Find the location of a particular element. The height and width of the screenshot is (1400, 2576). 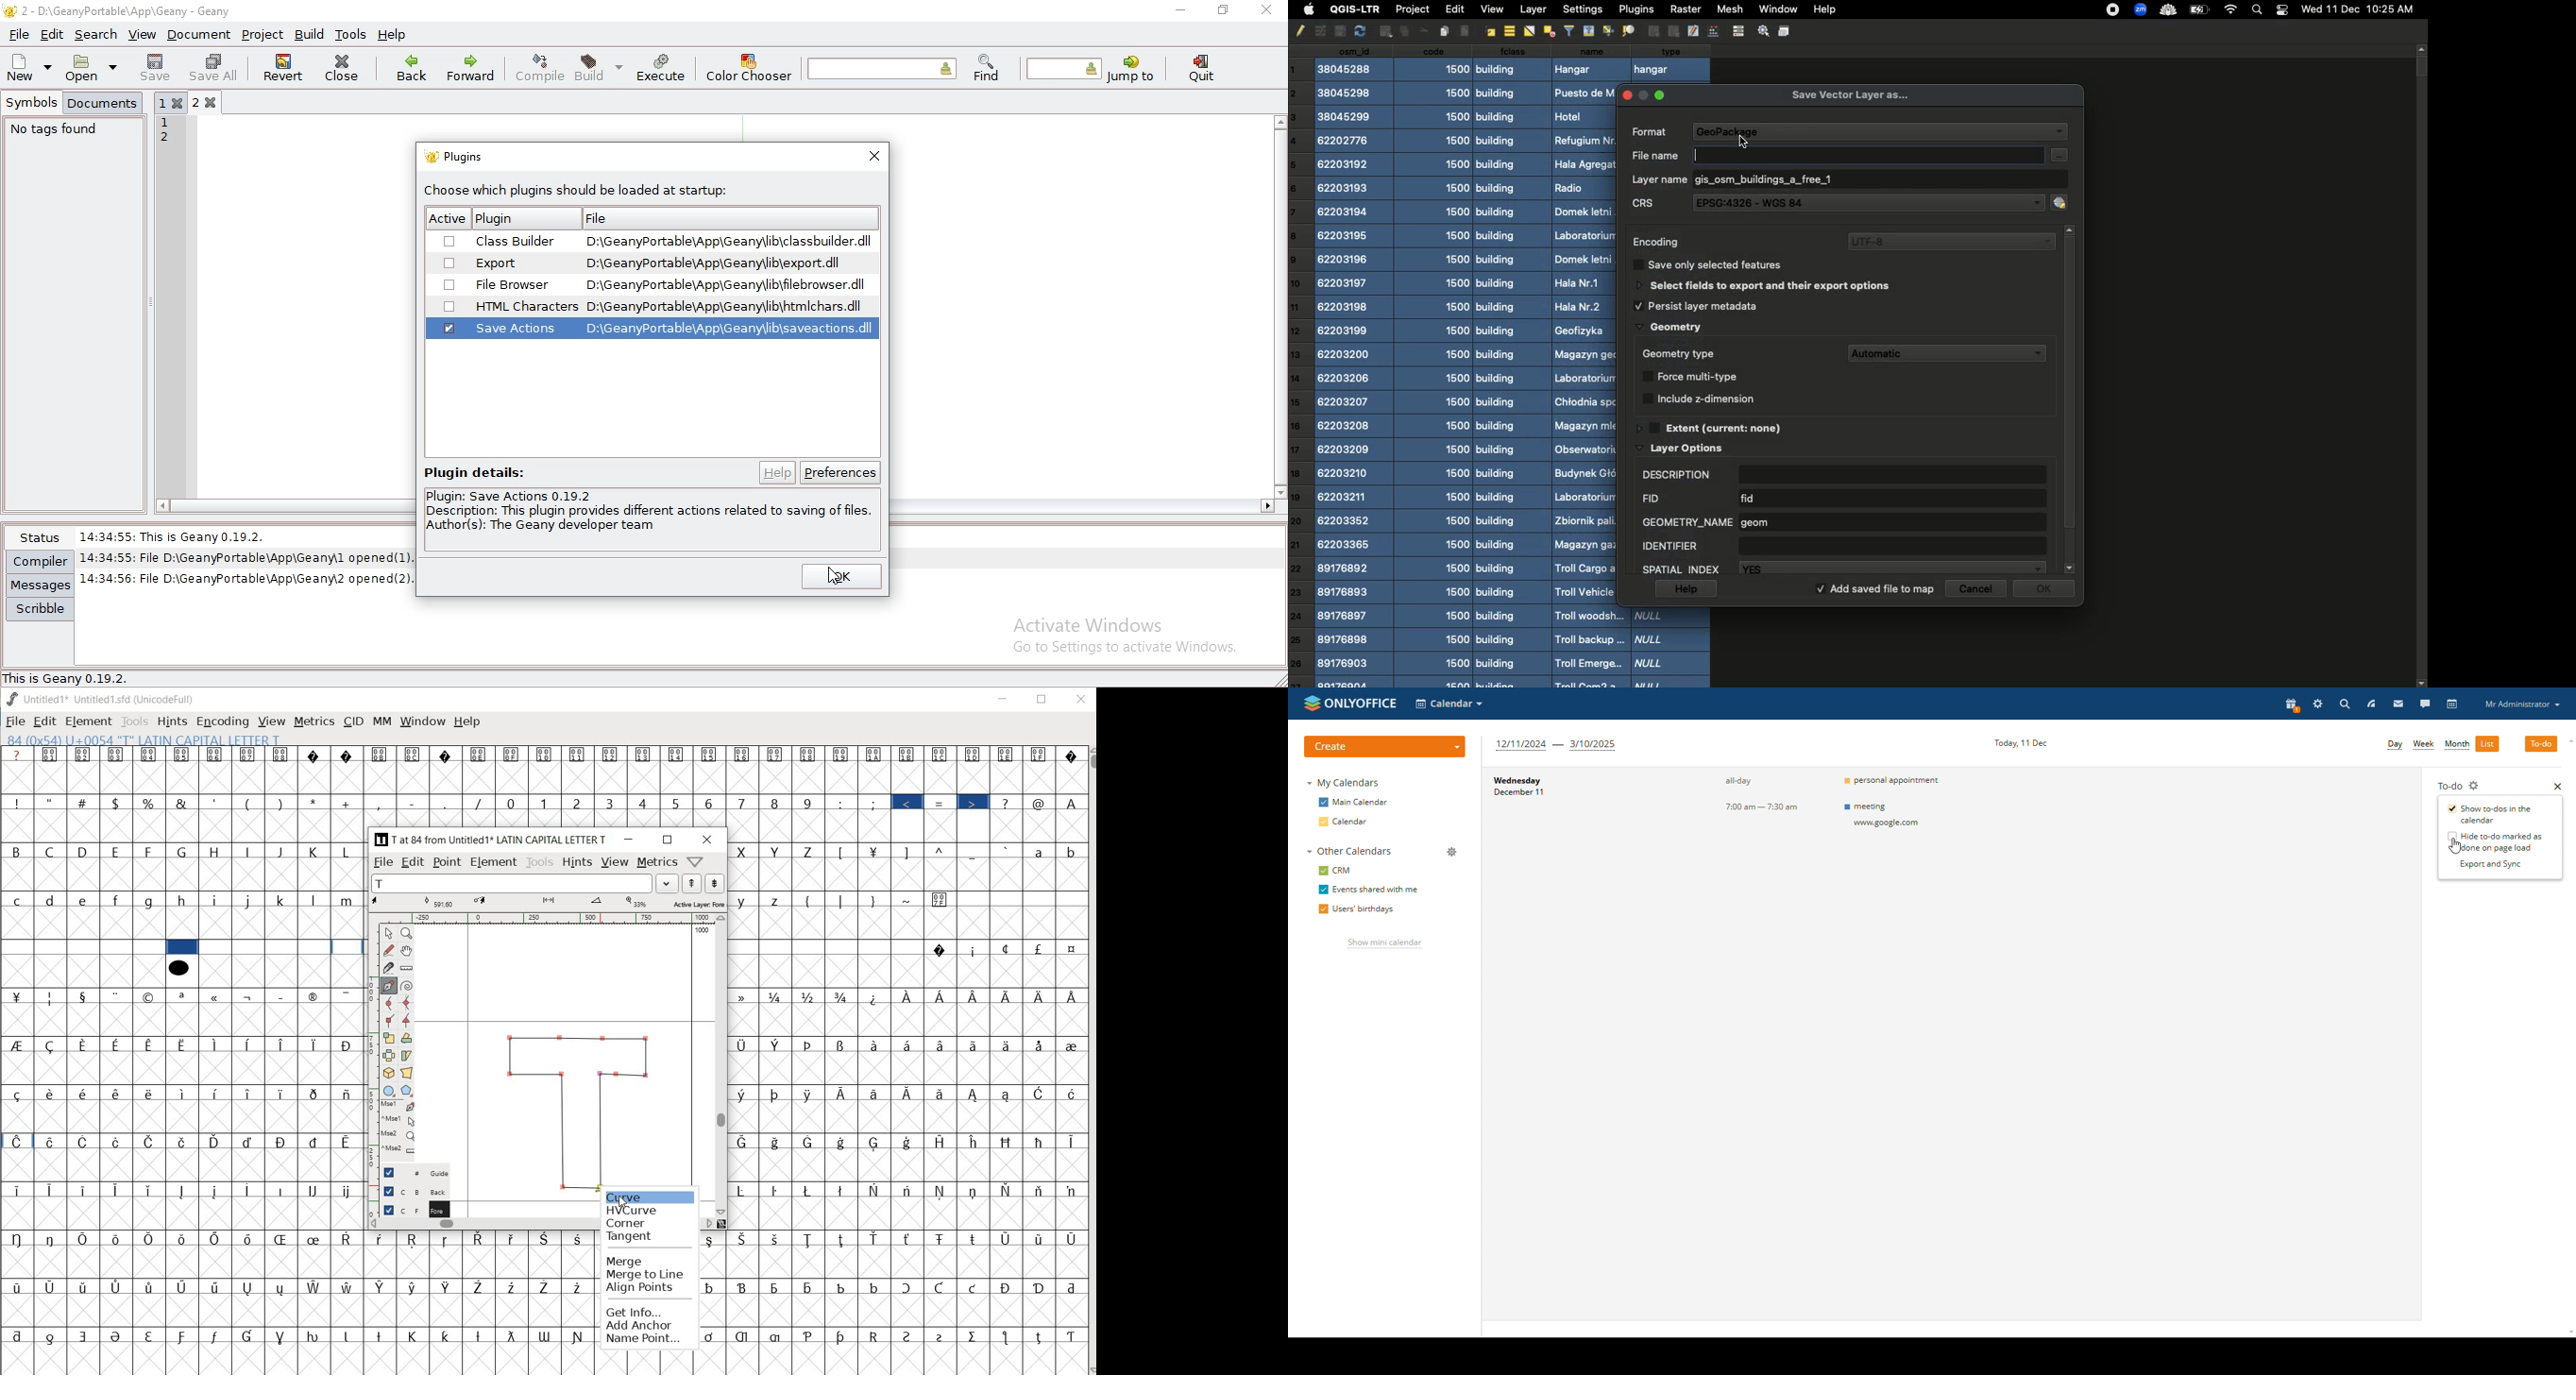

Symbol is located at coordinates (938, 1288).